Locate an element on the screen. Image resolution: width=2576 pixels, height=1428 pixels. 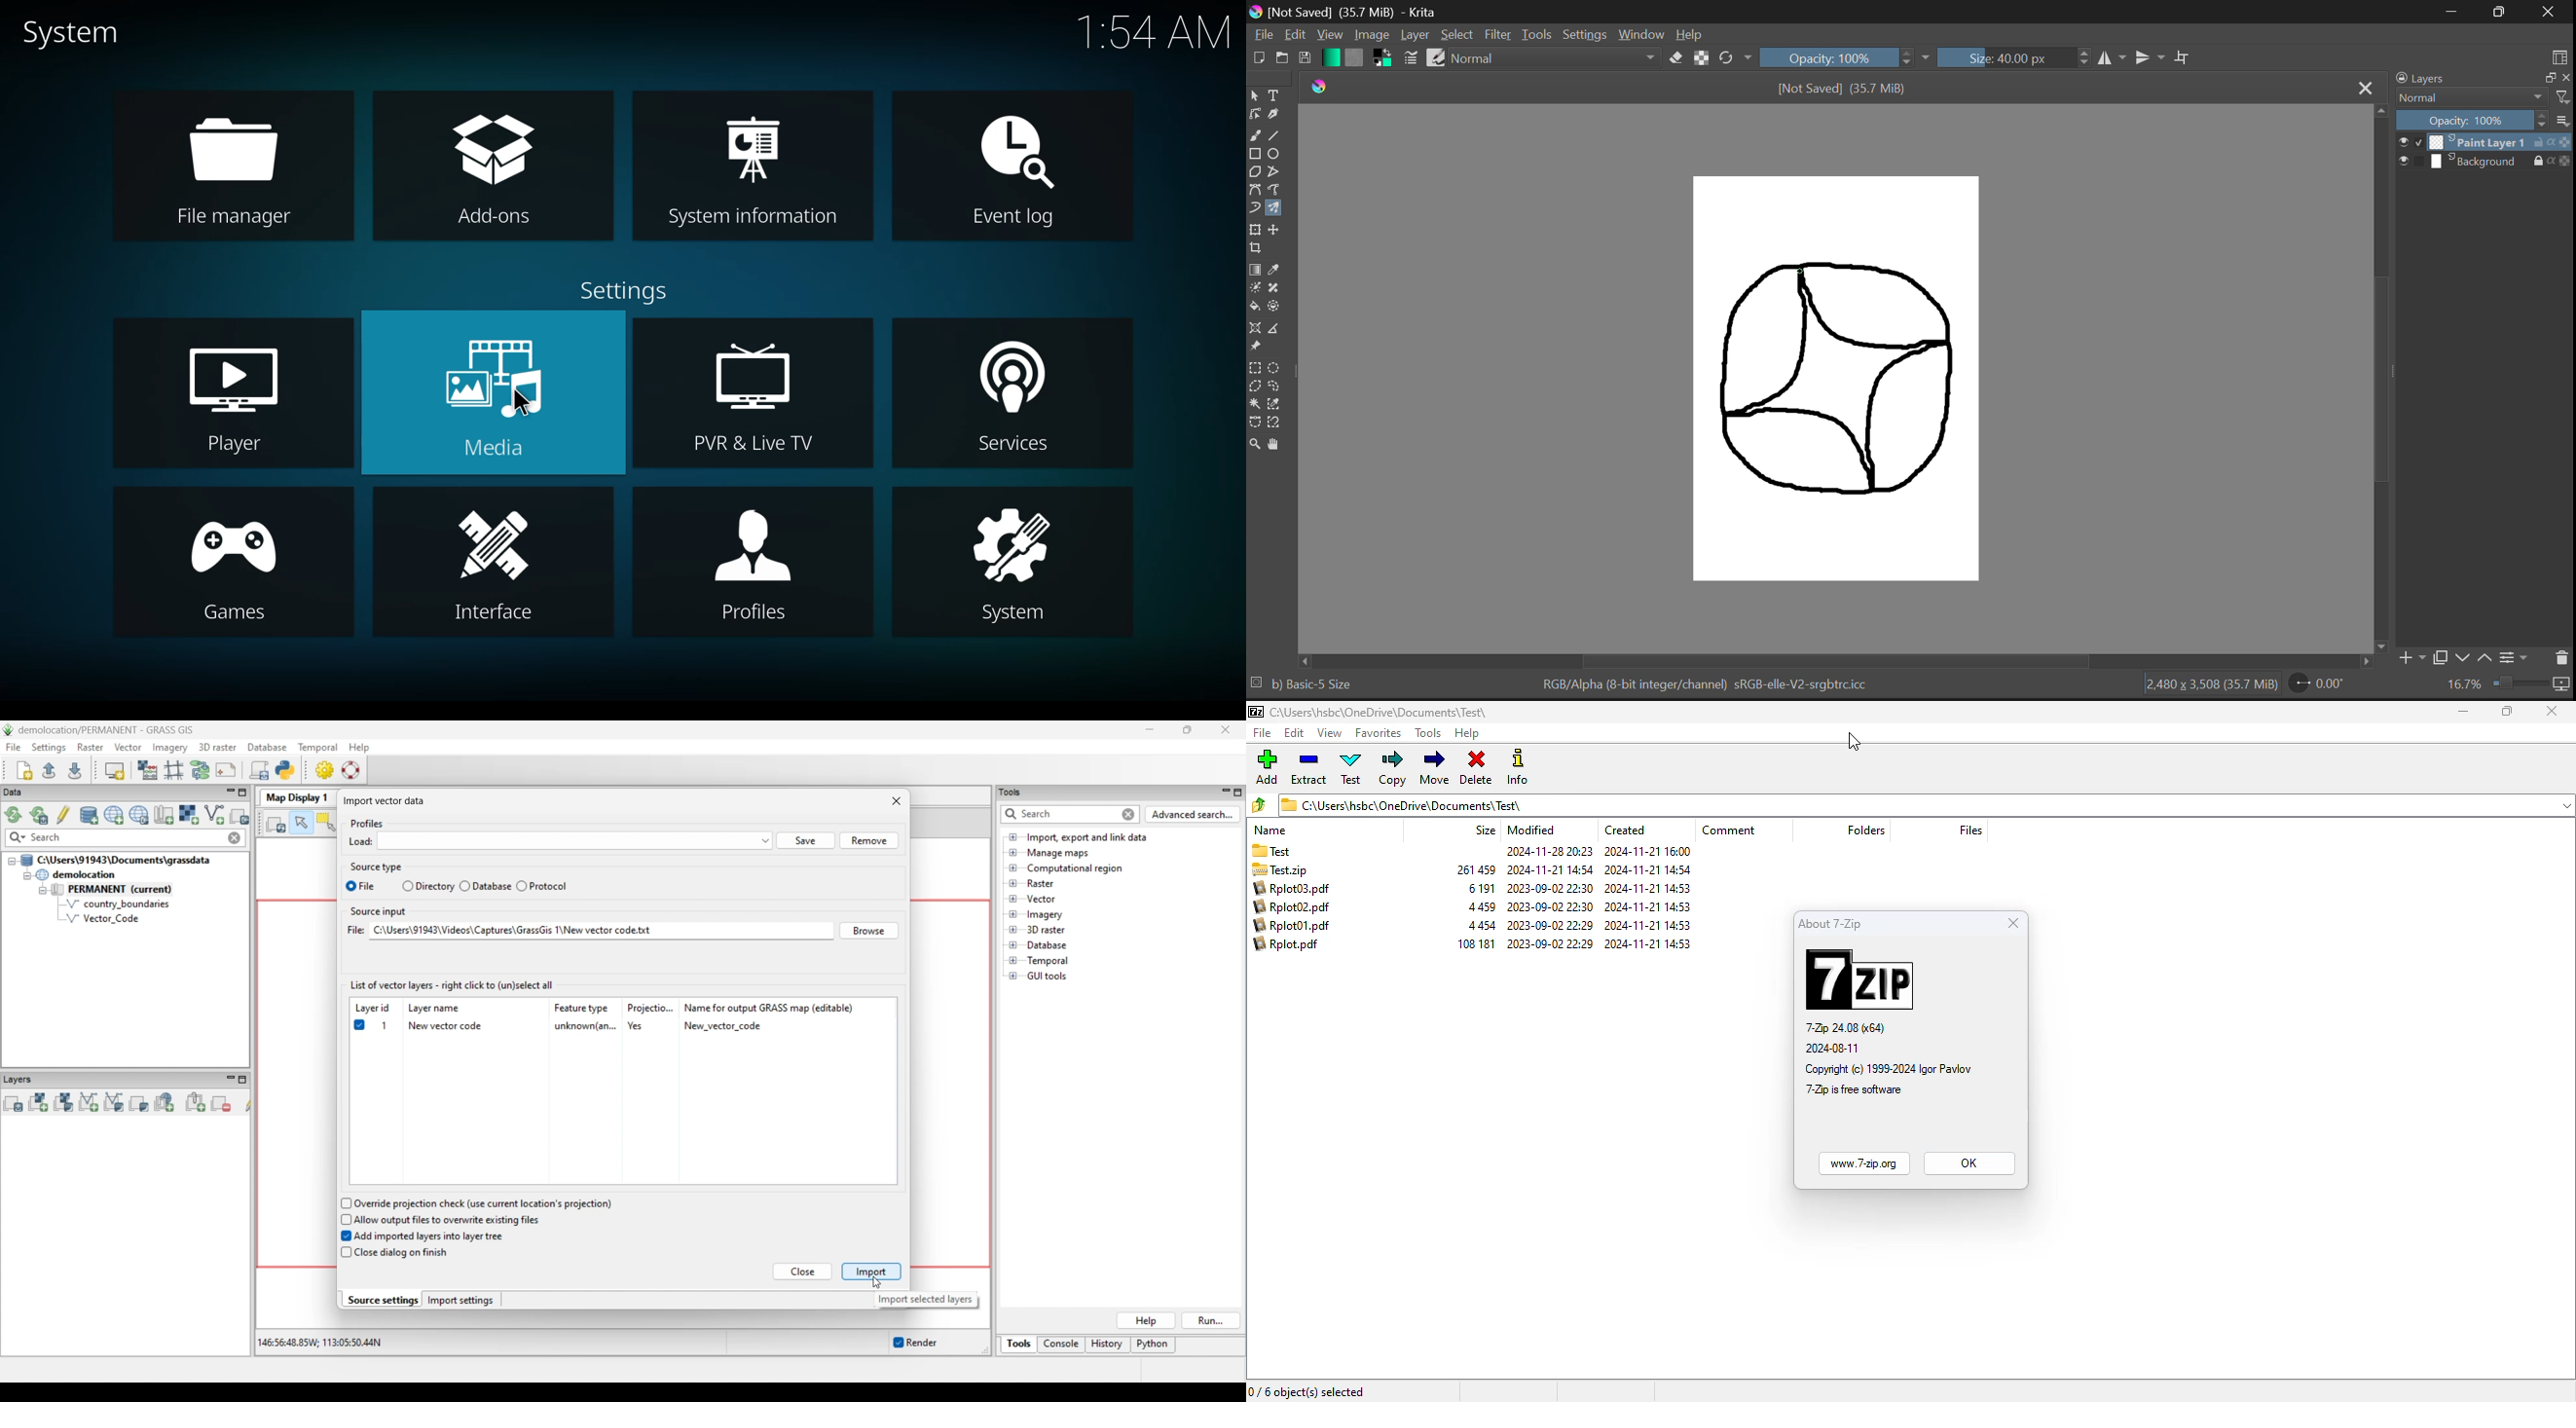
Co-ordinates of the cursor within the display area is located at coordinates (317, 1343).